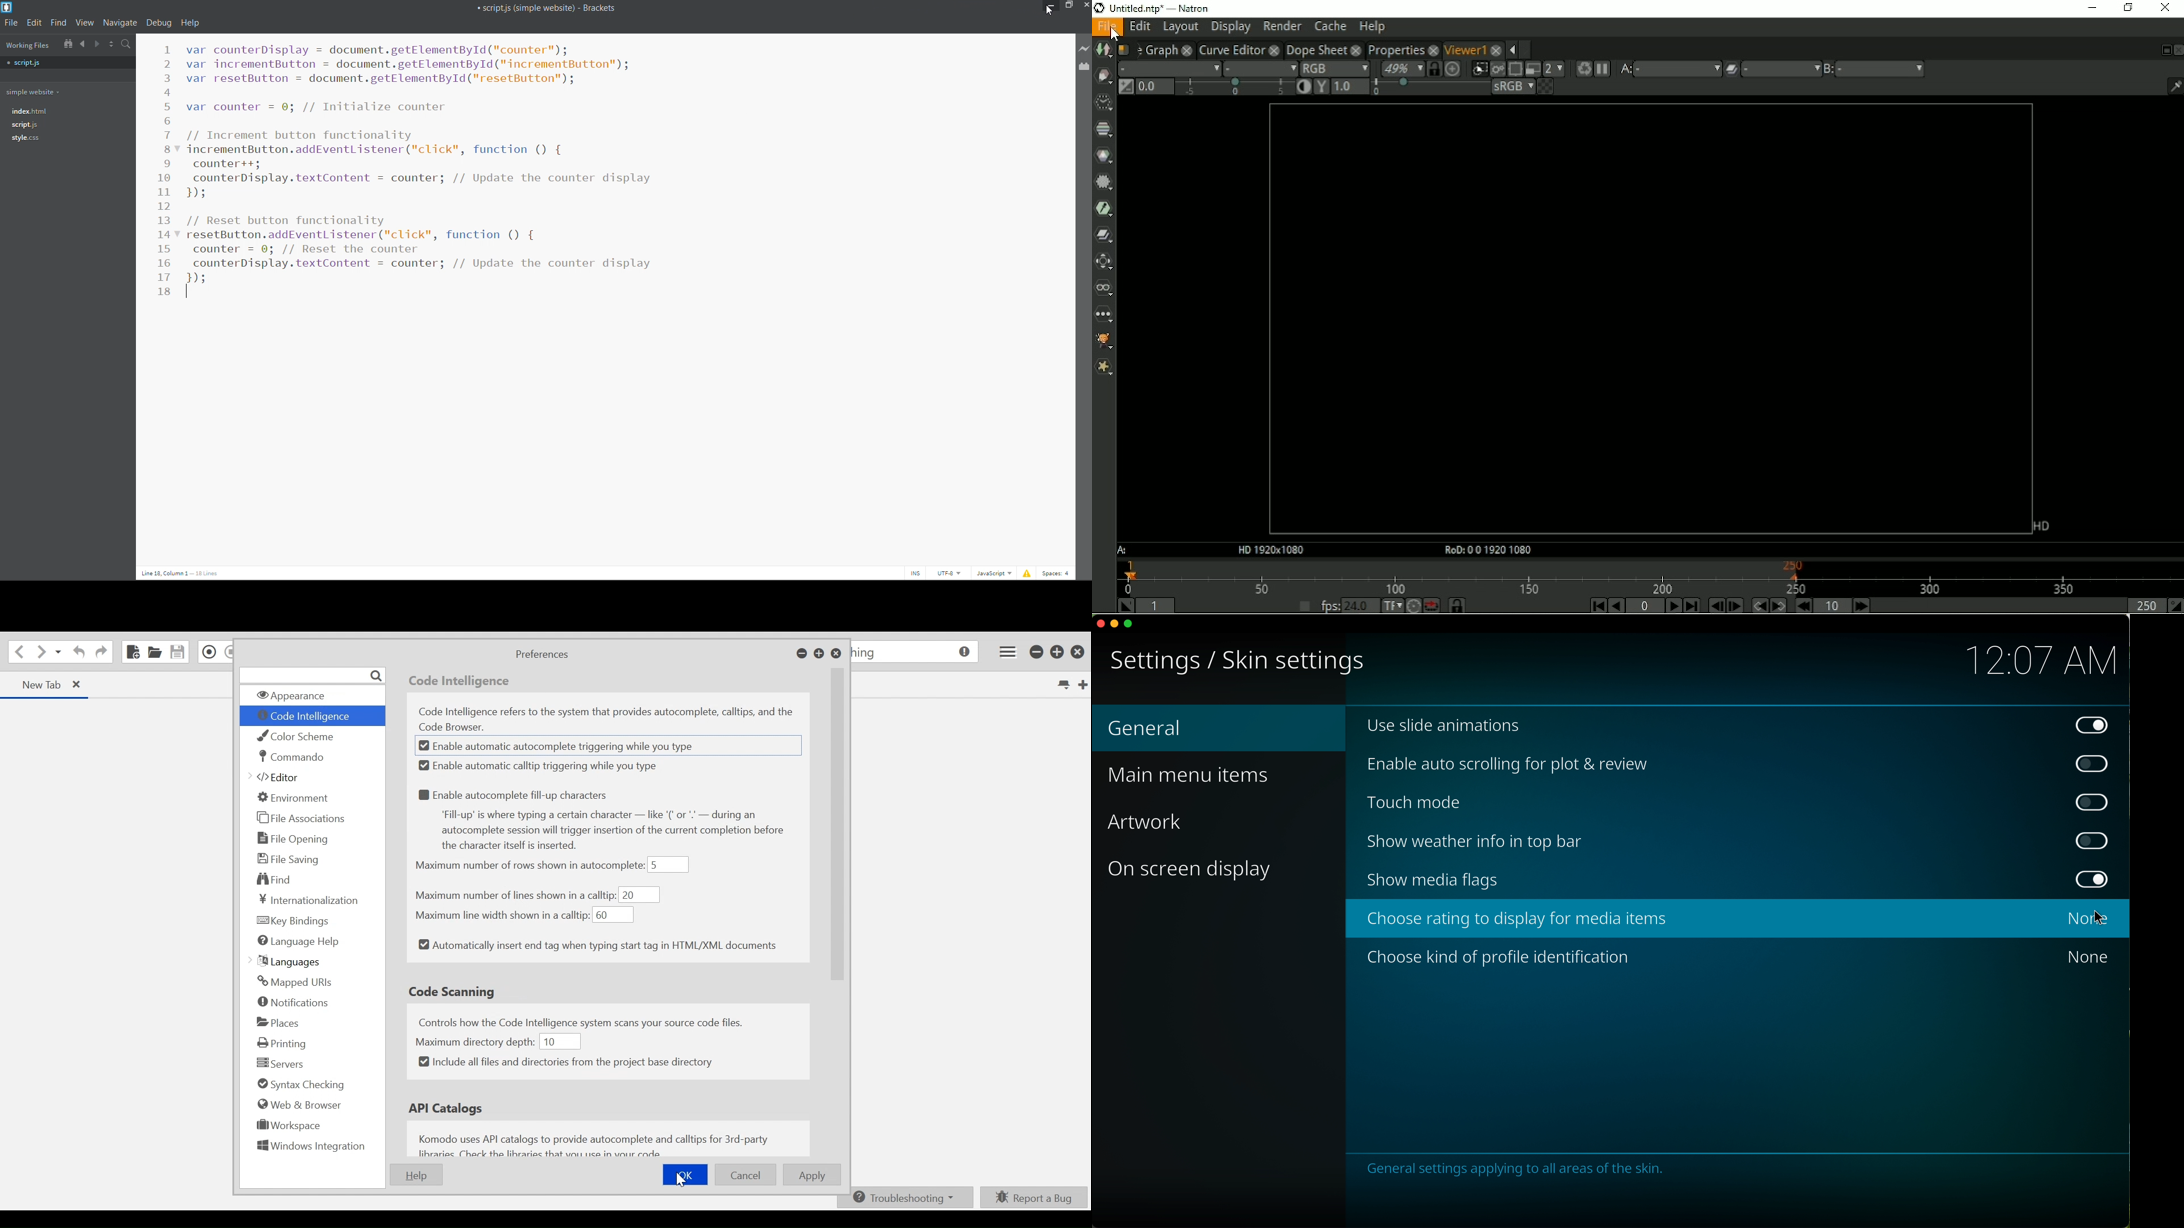 This screenshot has height=1232, width=2184. Describe the element at coordinates (35, 684) in the screenshot. I see `New Tab` at that location.